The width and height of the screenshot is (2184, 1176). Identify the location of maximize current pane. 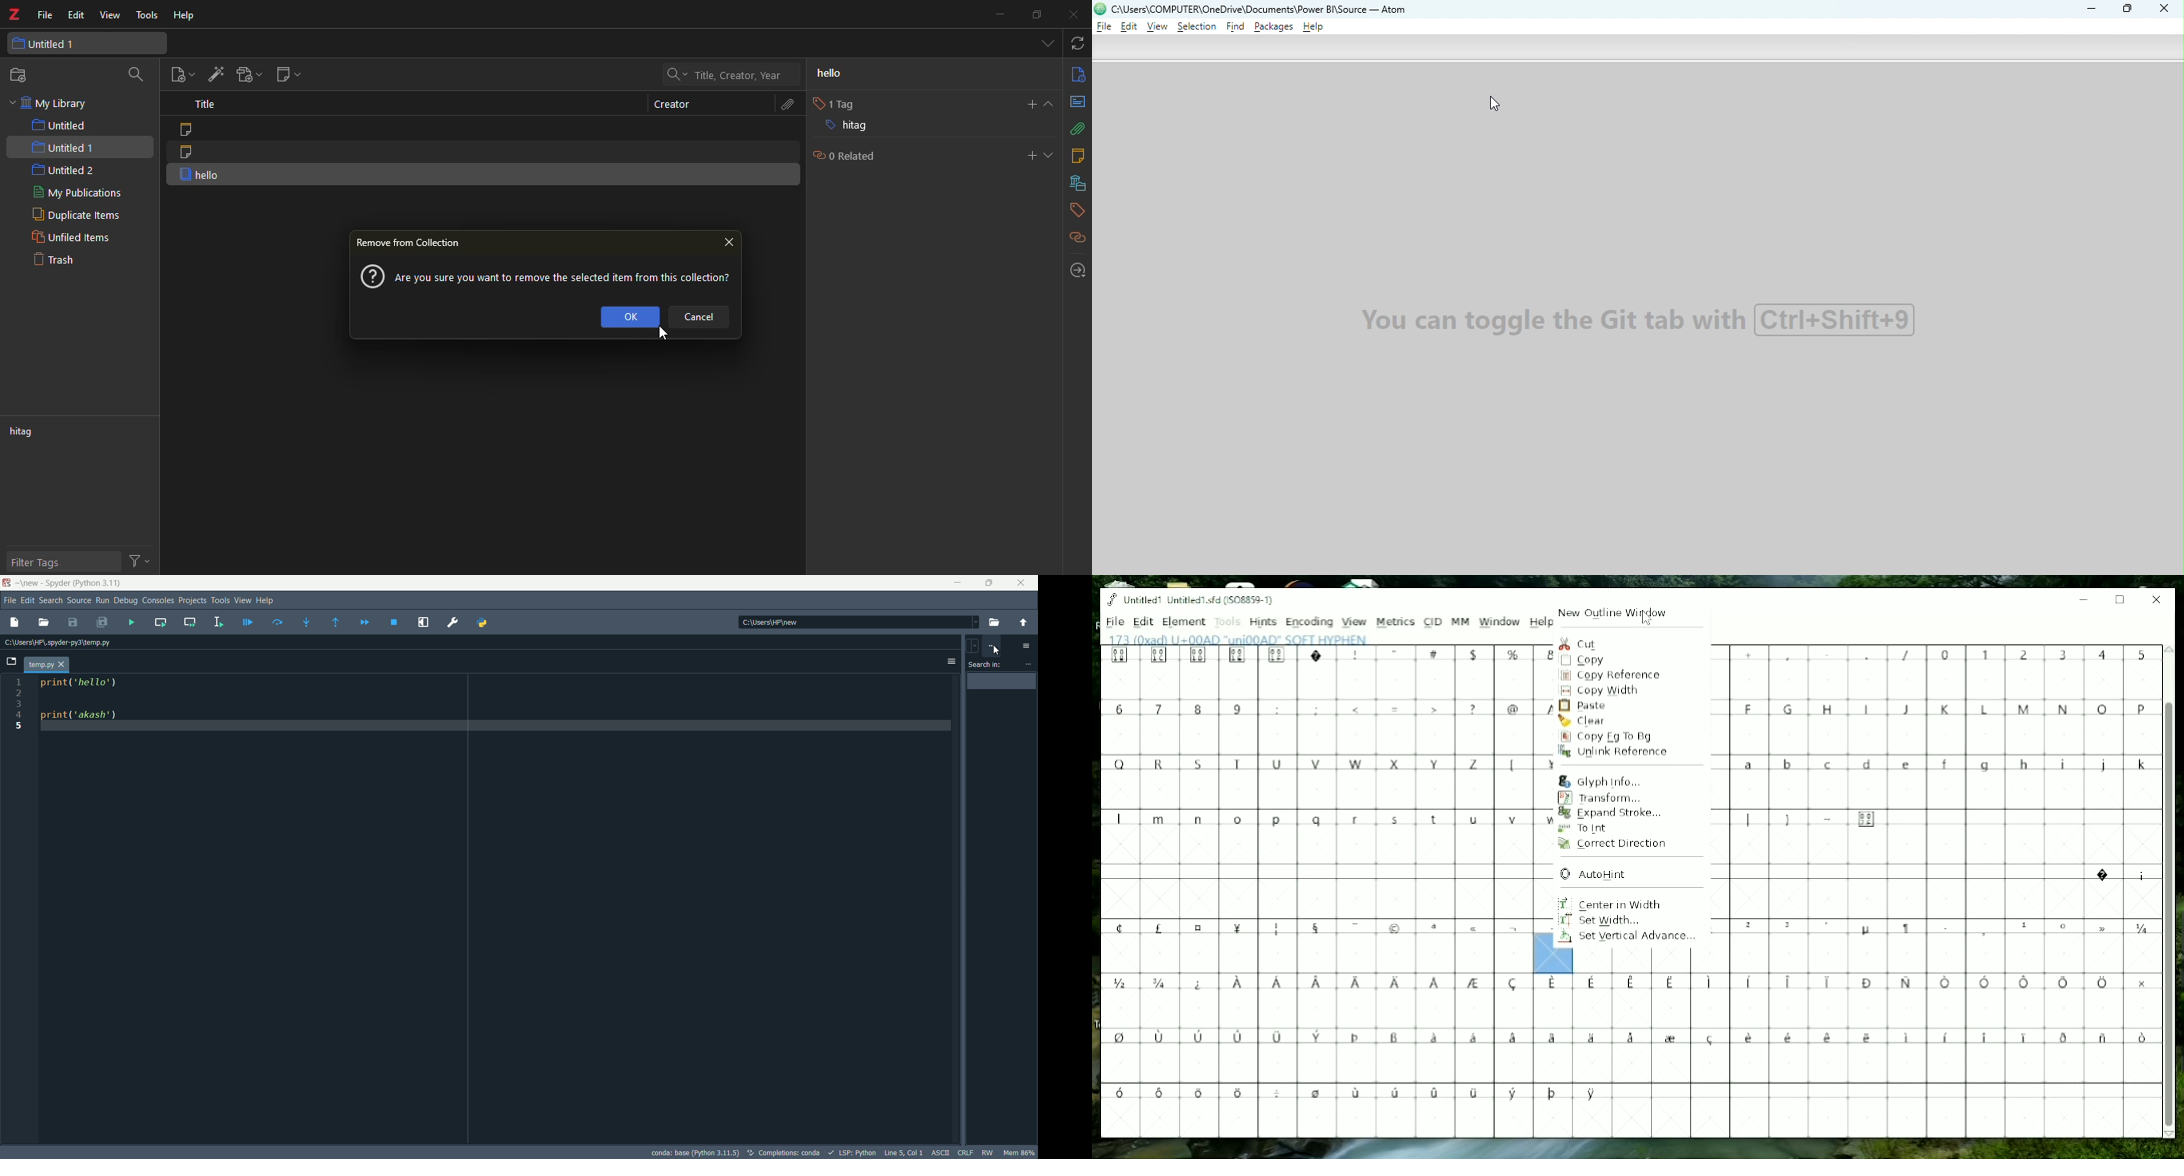
(422, 622).